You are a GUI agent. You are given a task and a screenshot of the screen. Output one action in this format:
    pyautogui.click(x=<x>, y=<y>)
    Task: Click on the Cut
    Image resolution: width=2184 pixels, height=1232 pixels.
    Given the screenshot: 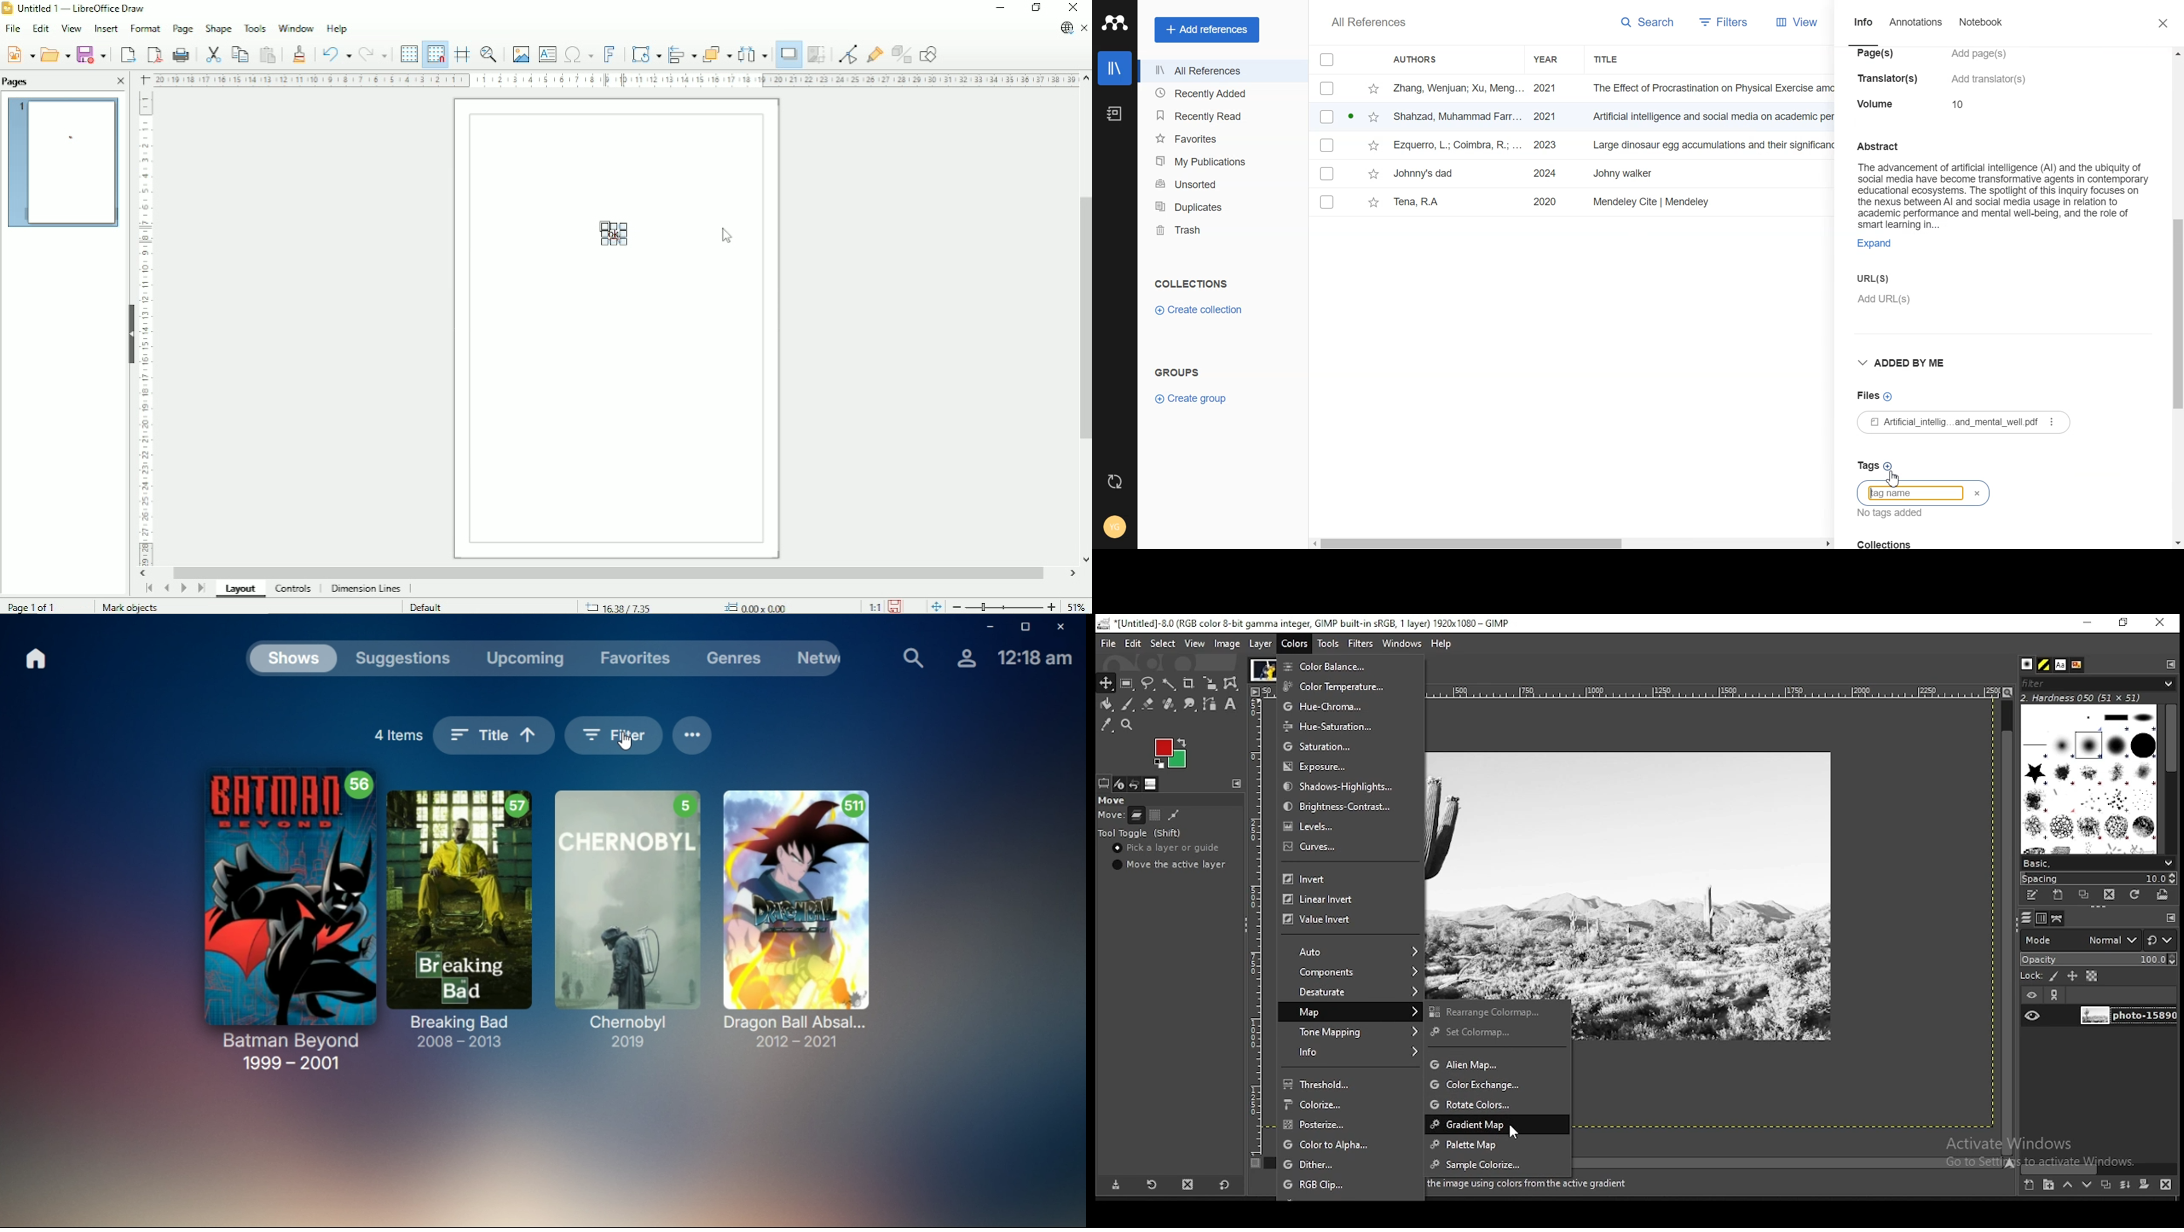 What is the action you would take?
    pyautogui.click(x=214, y=54)
    